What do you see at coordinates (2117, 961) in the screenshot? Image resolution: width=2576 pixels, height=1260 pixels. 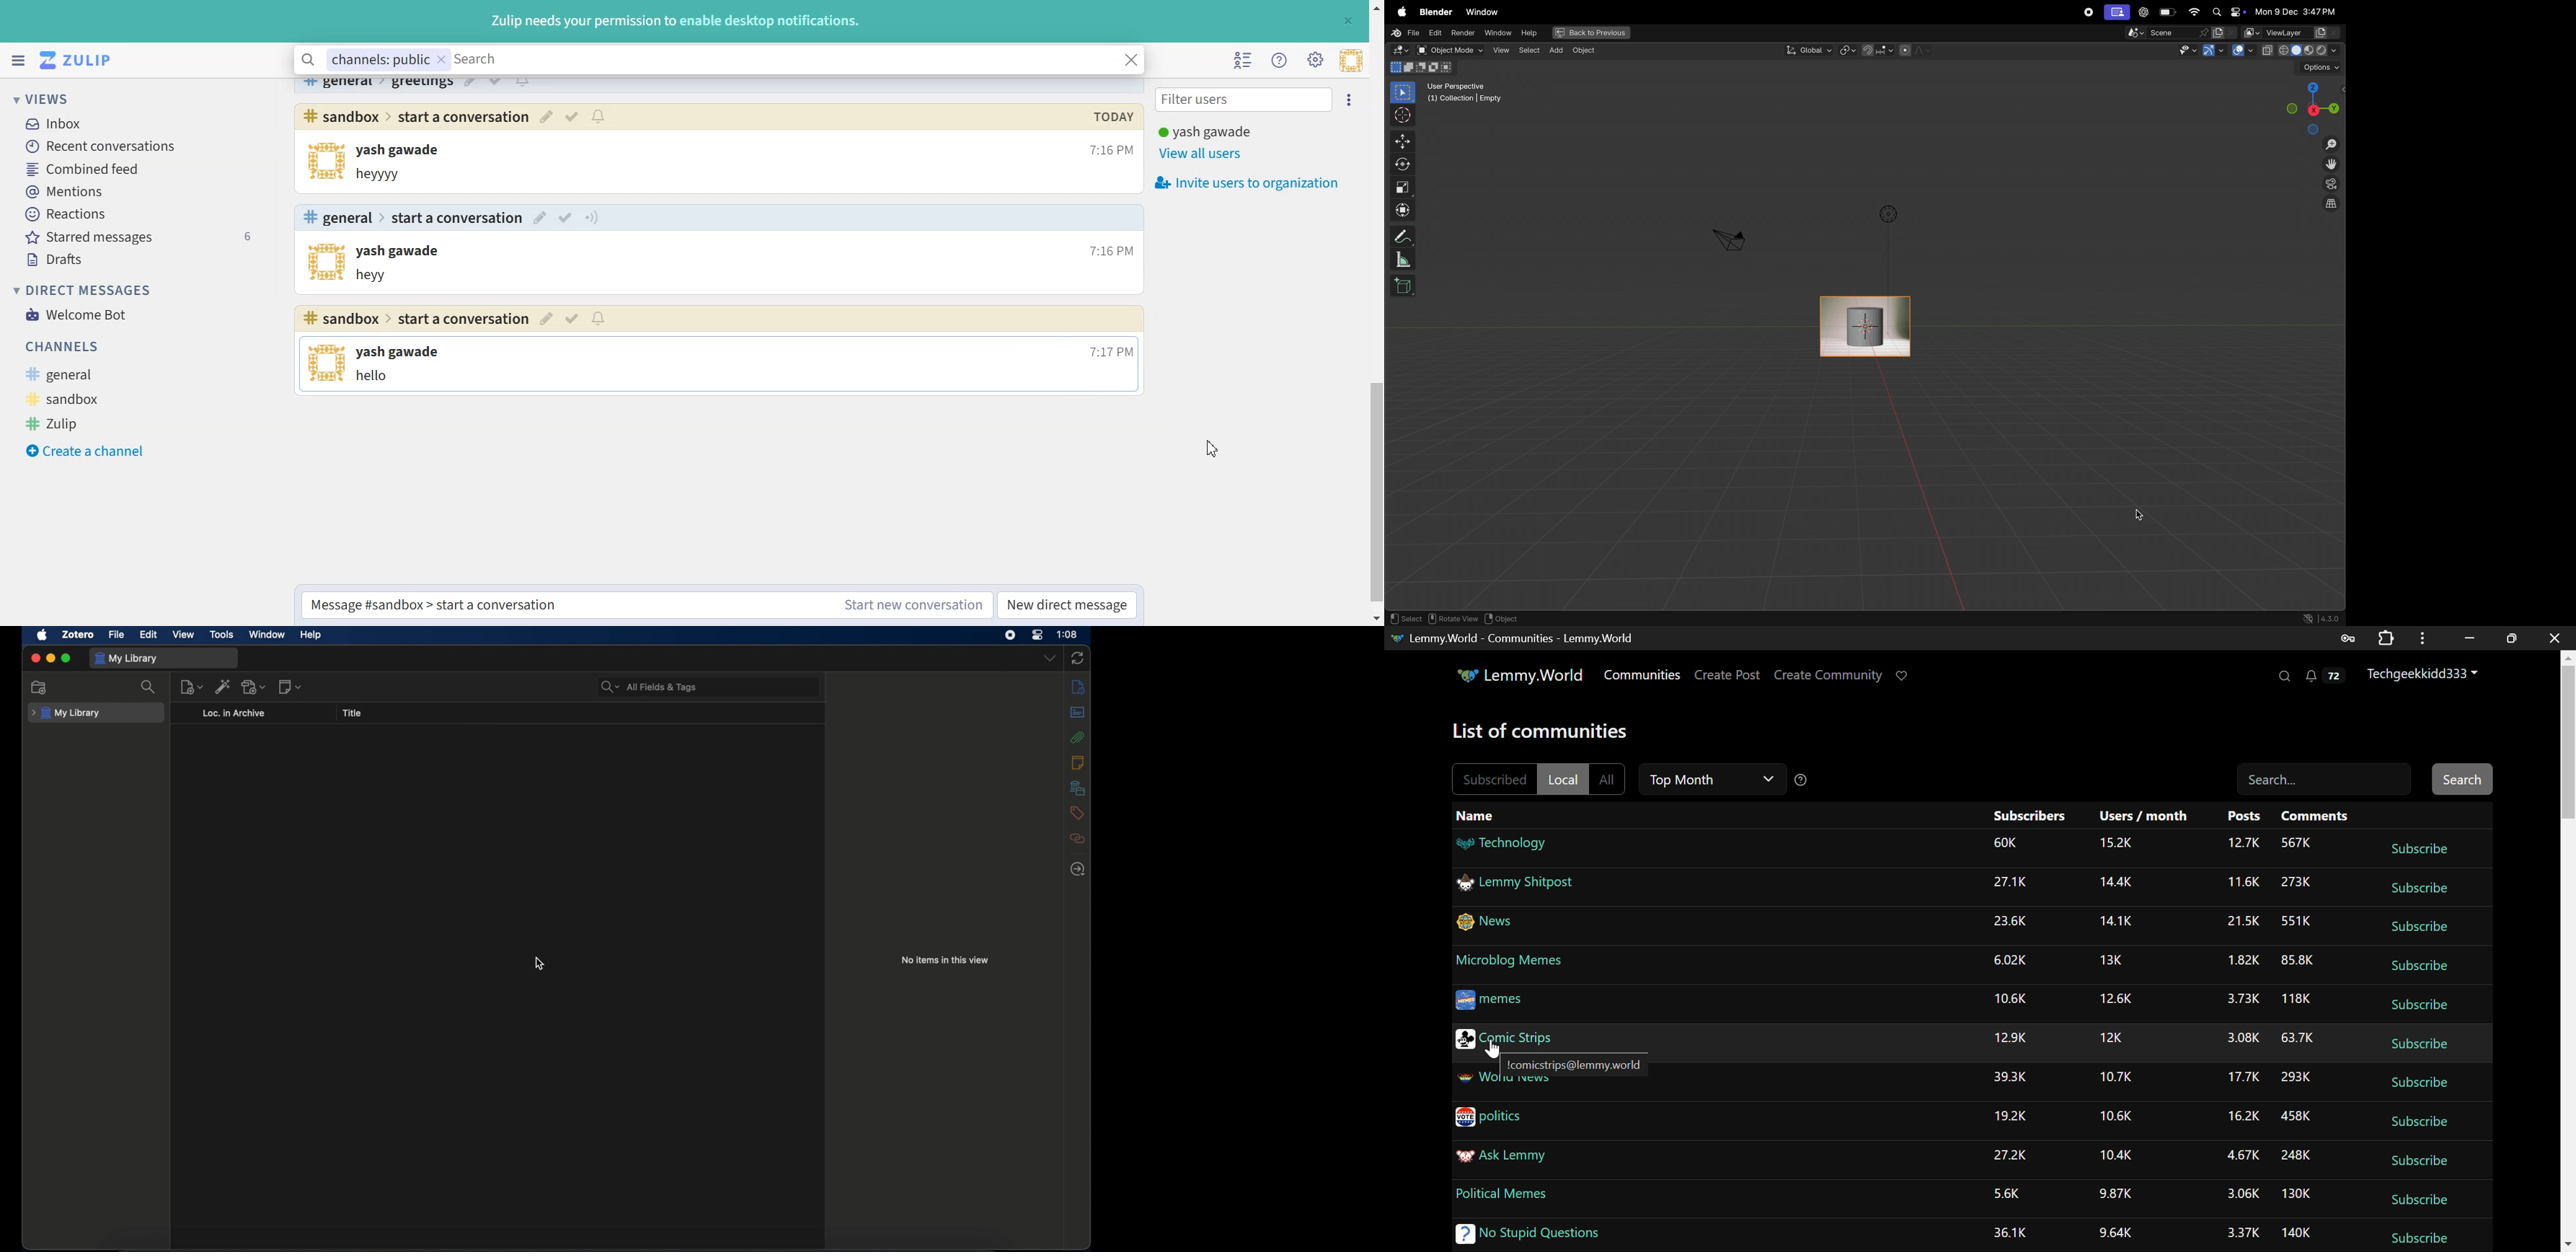 I see `Amount` at bounding box center [2117, 961].